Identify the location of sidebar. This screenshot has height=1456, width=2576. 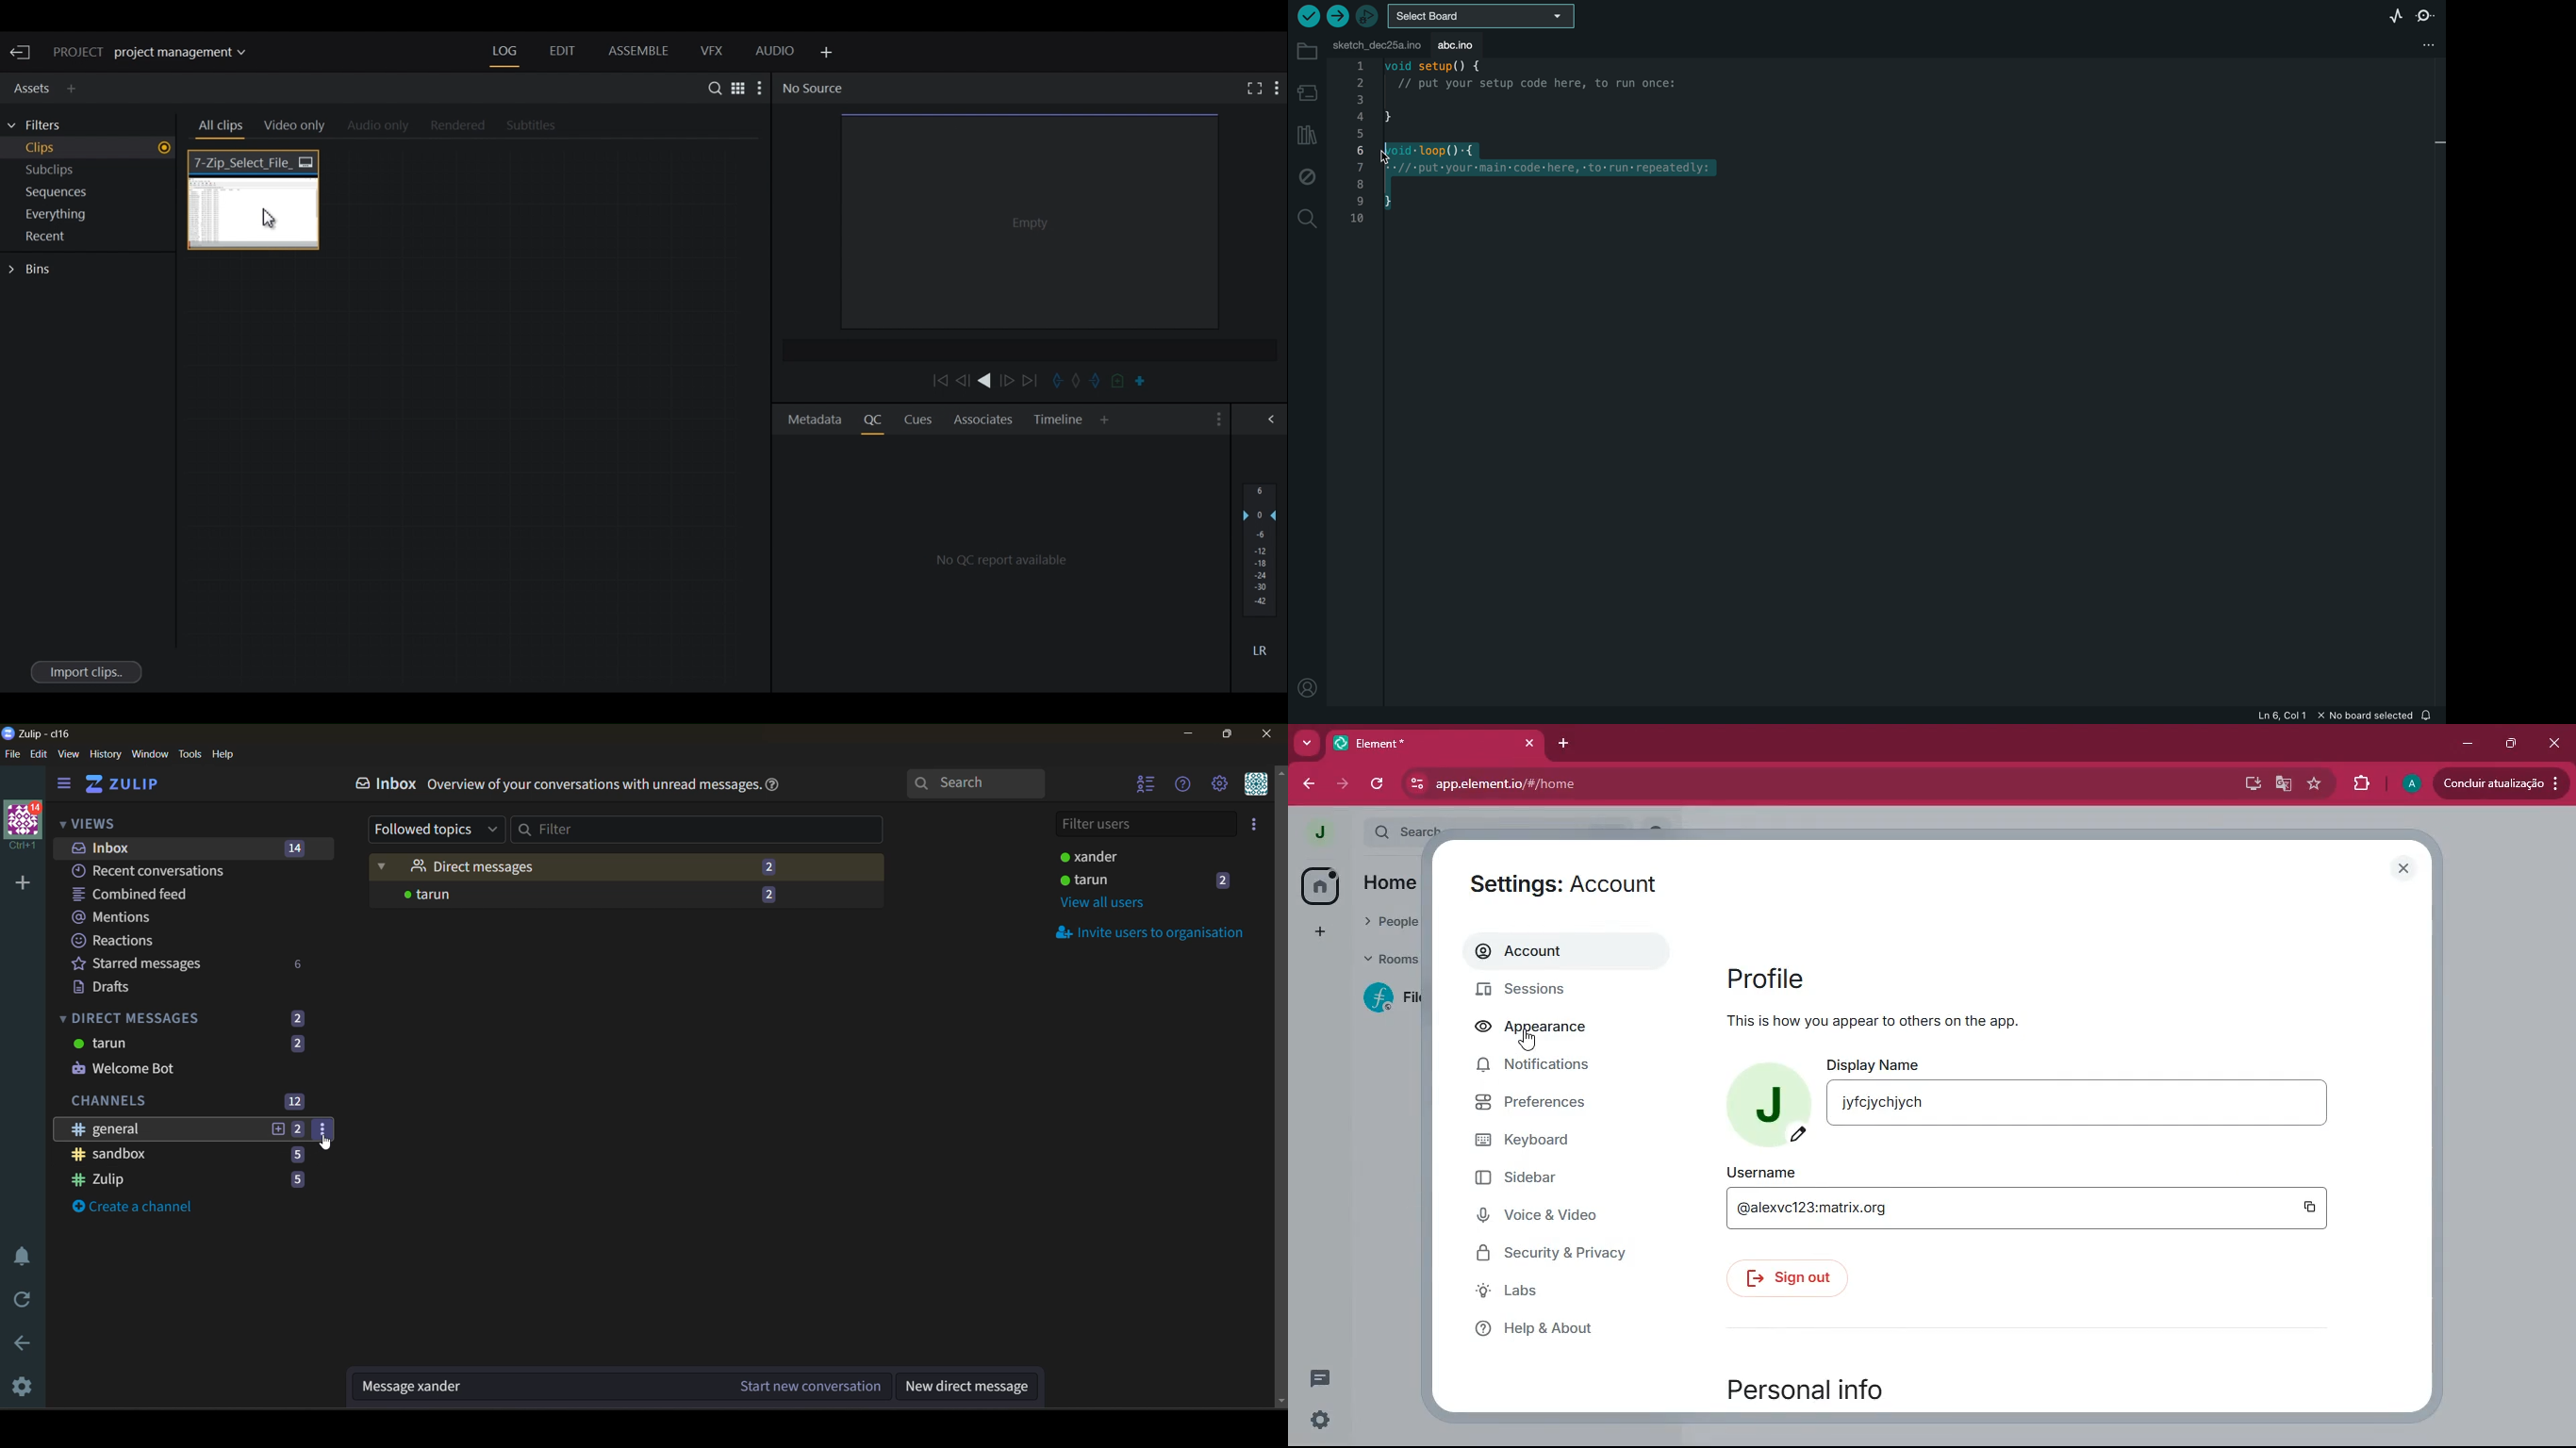
(1558, 1182).